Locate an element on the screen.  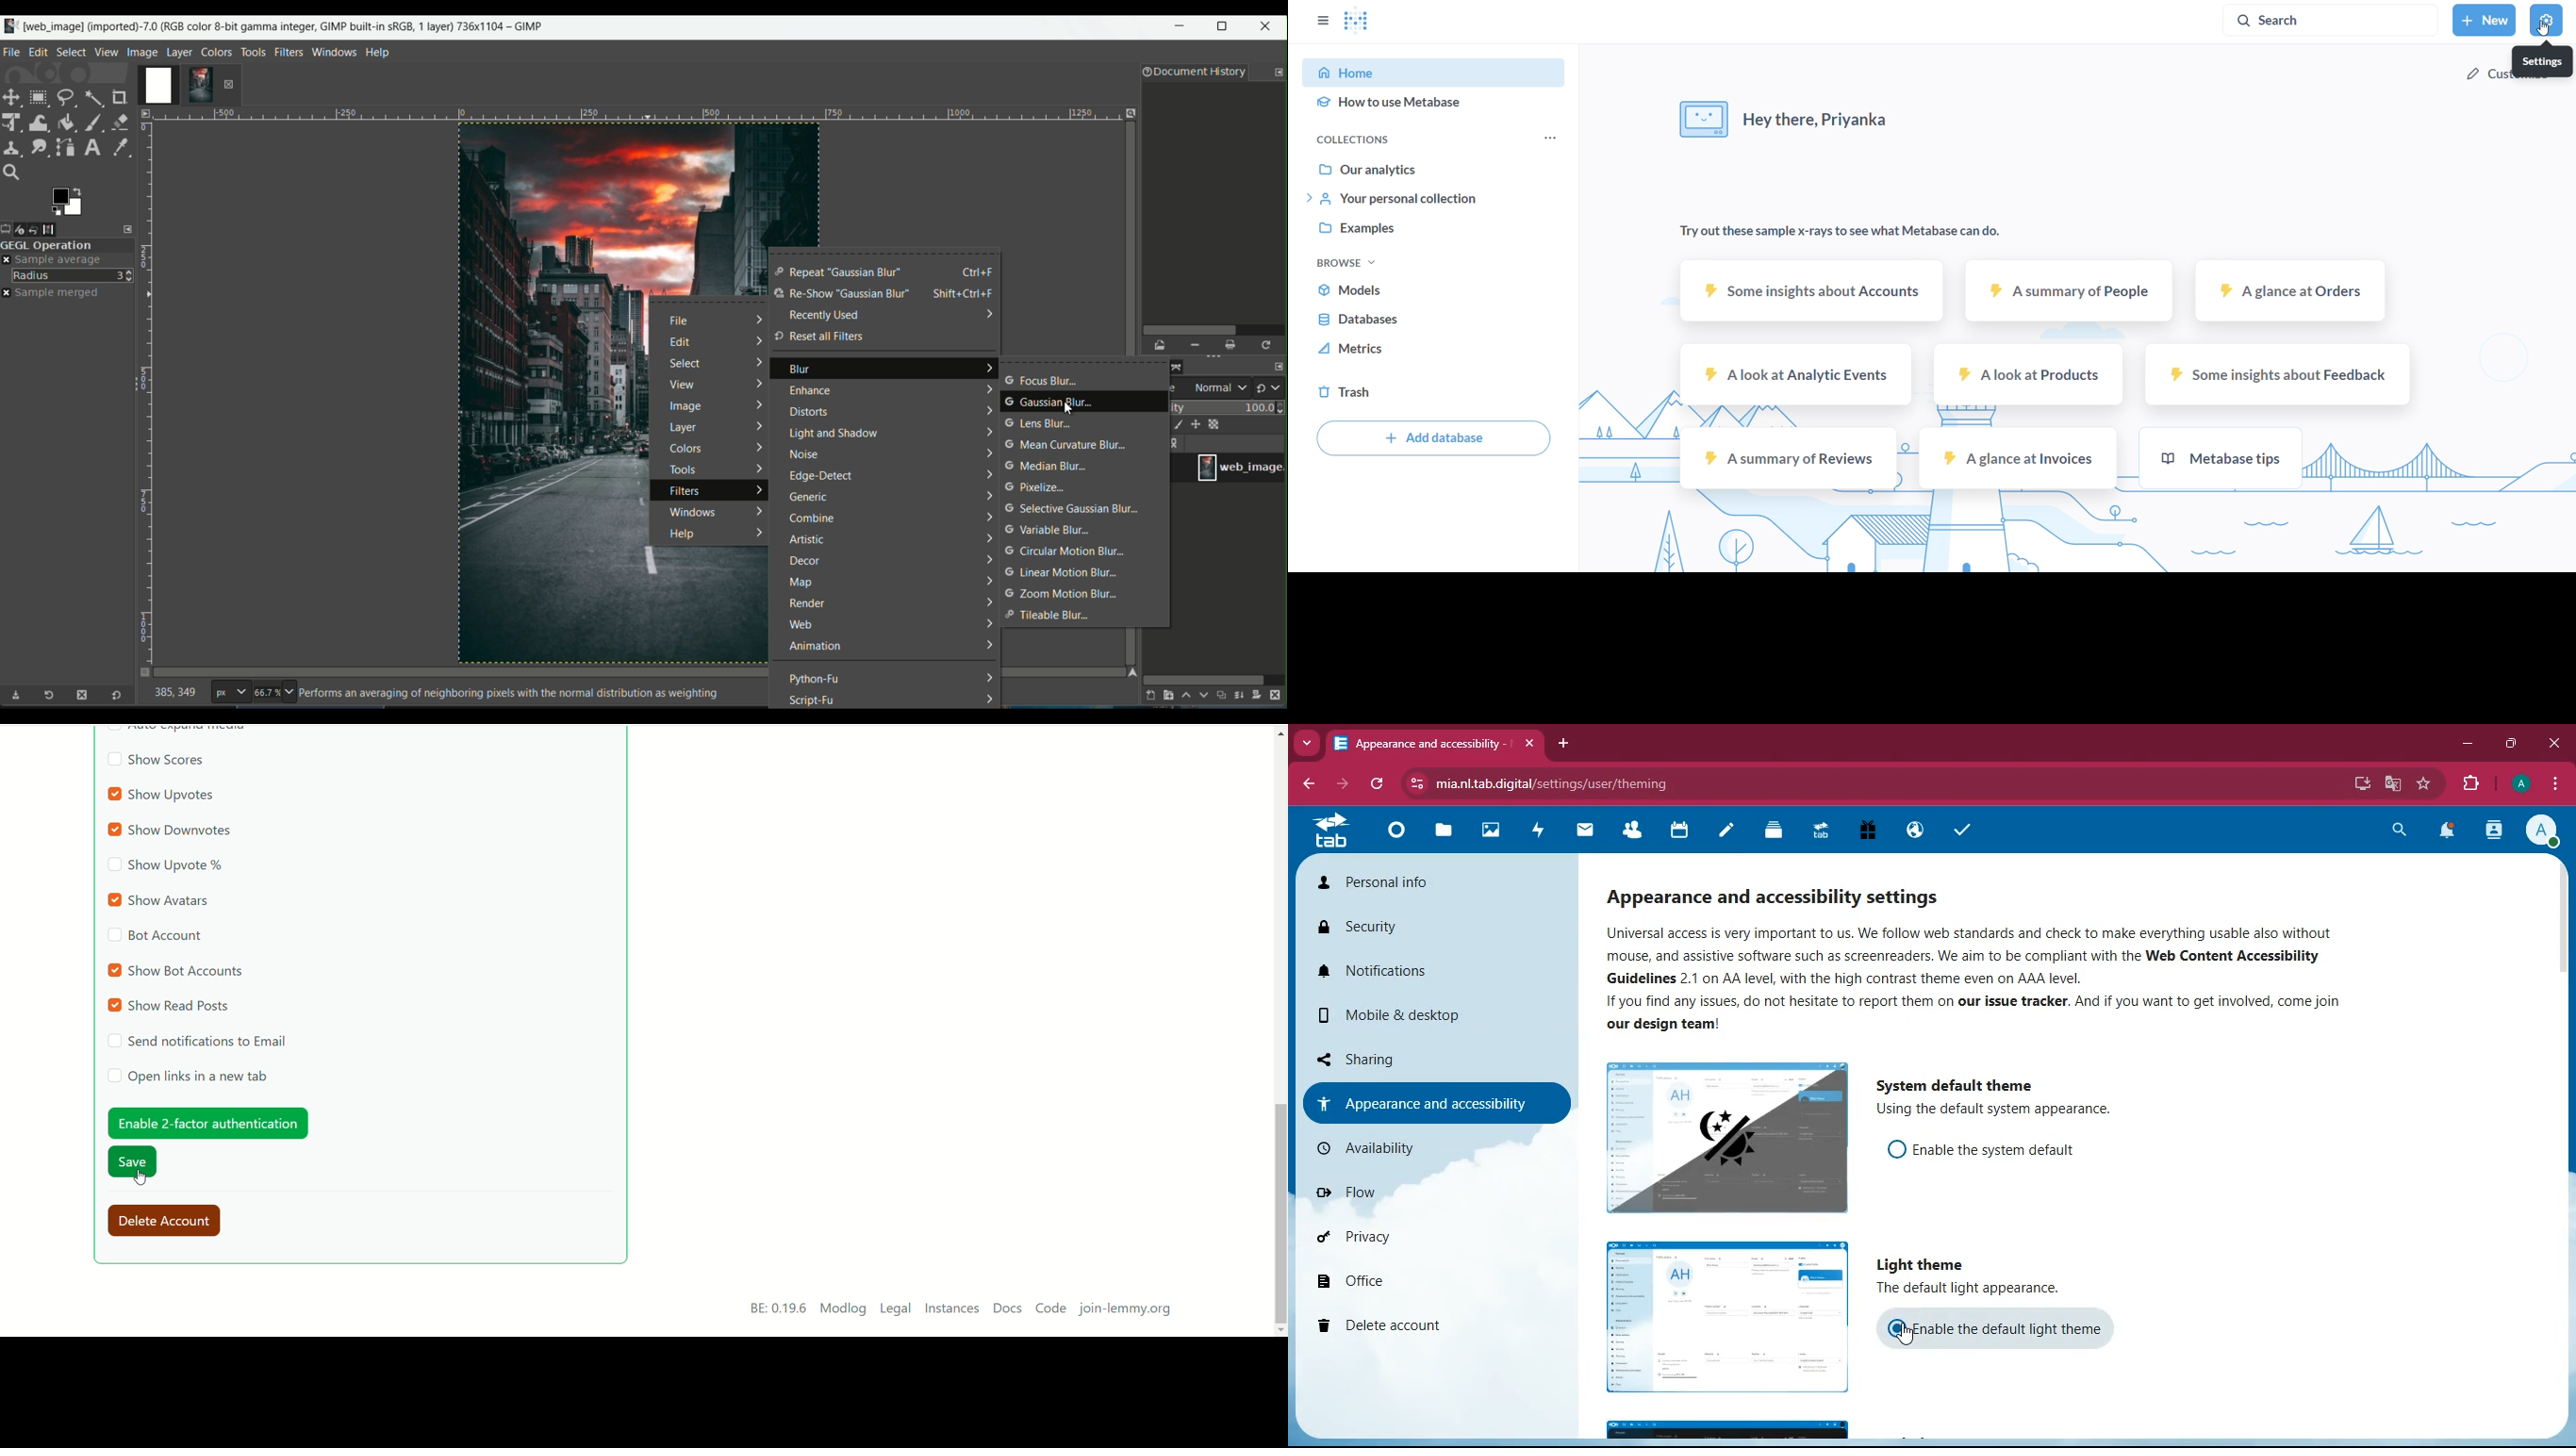
try out these sample x-rays to see what metabase can do. is located at coordinates (1837, 232).